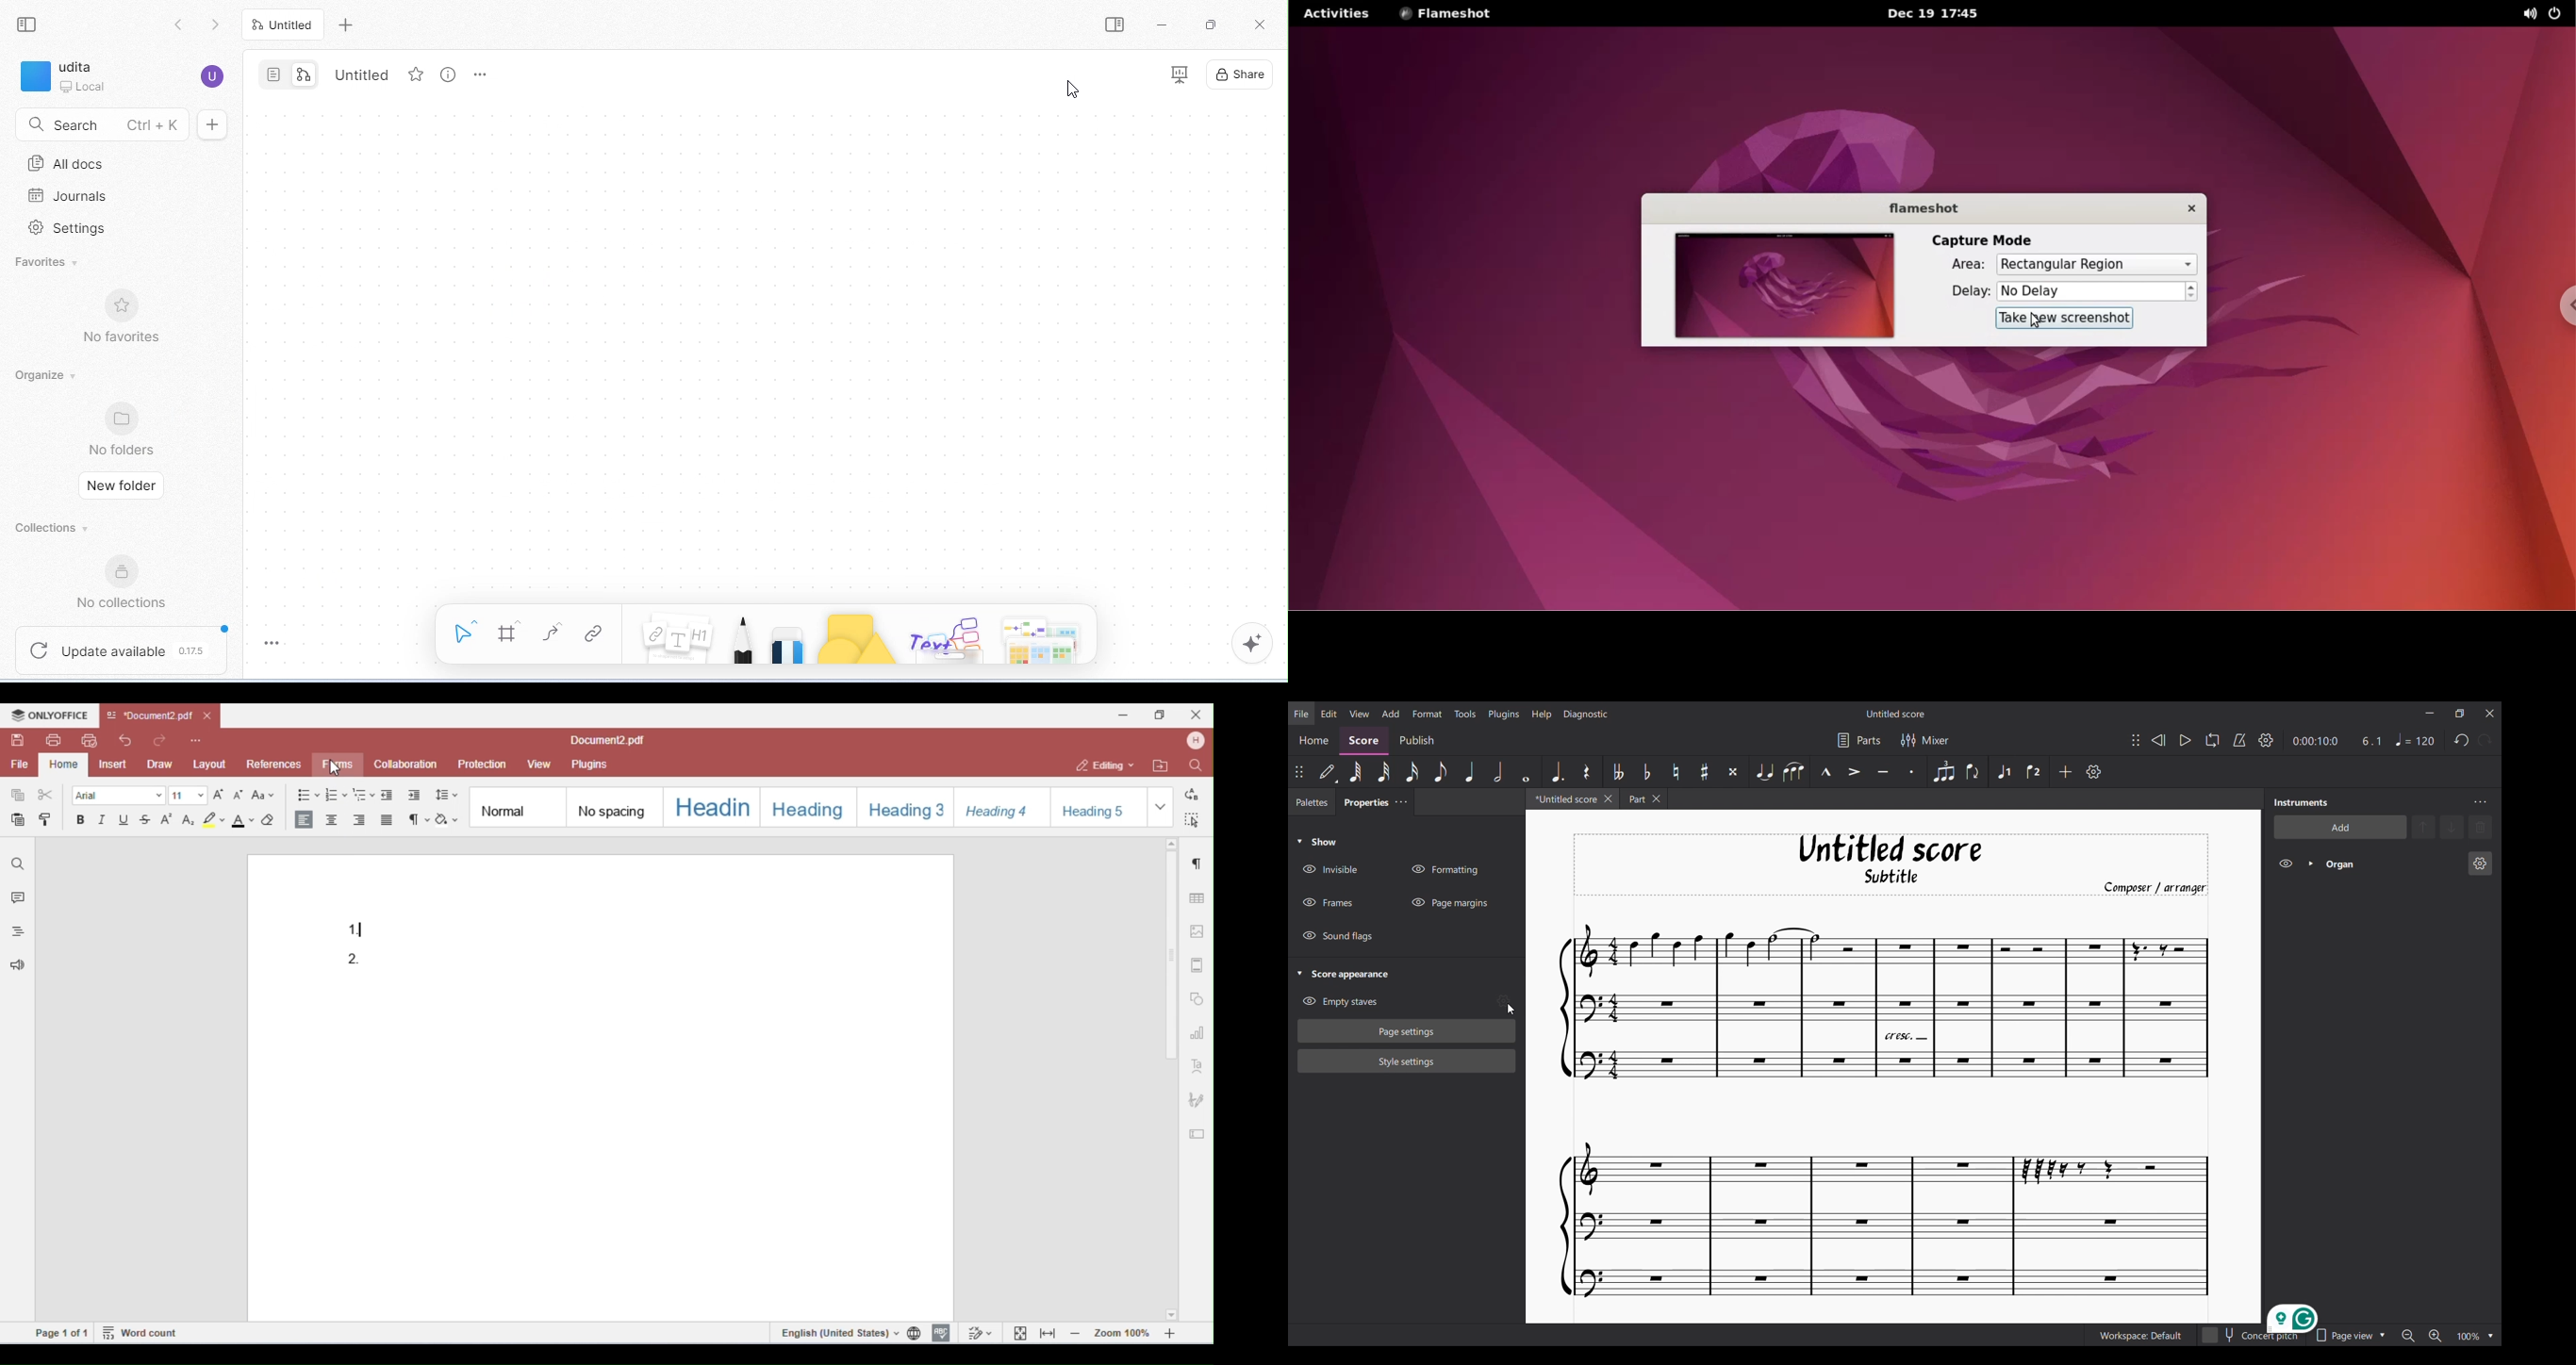  I want to click on AI assistant, so click(1245, 644).